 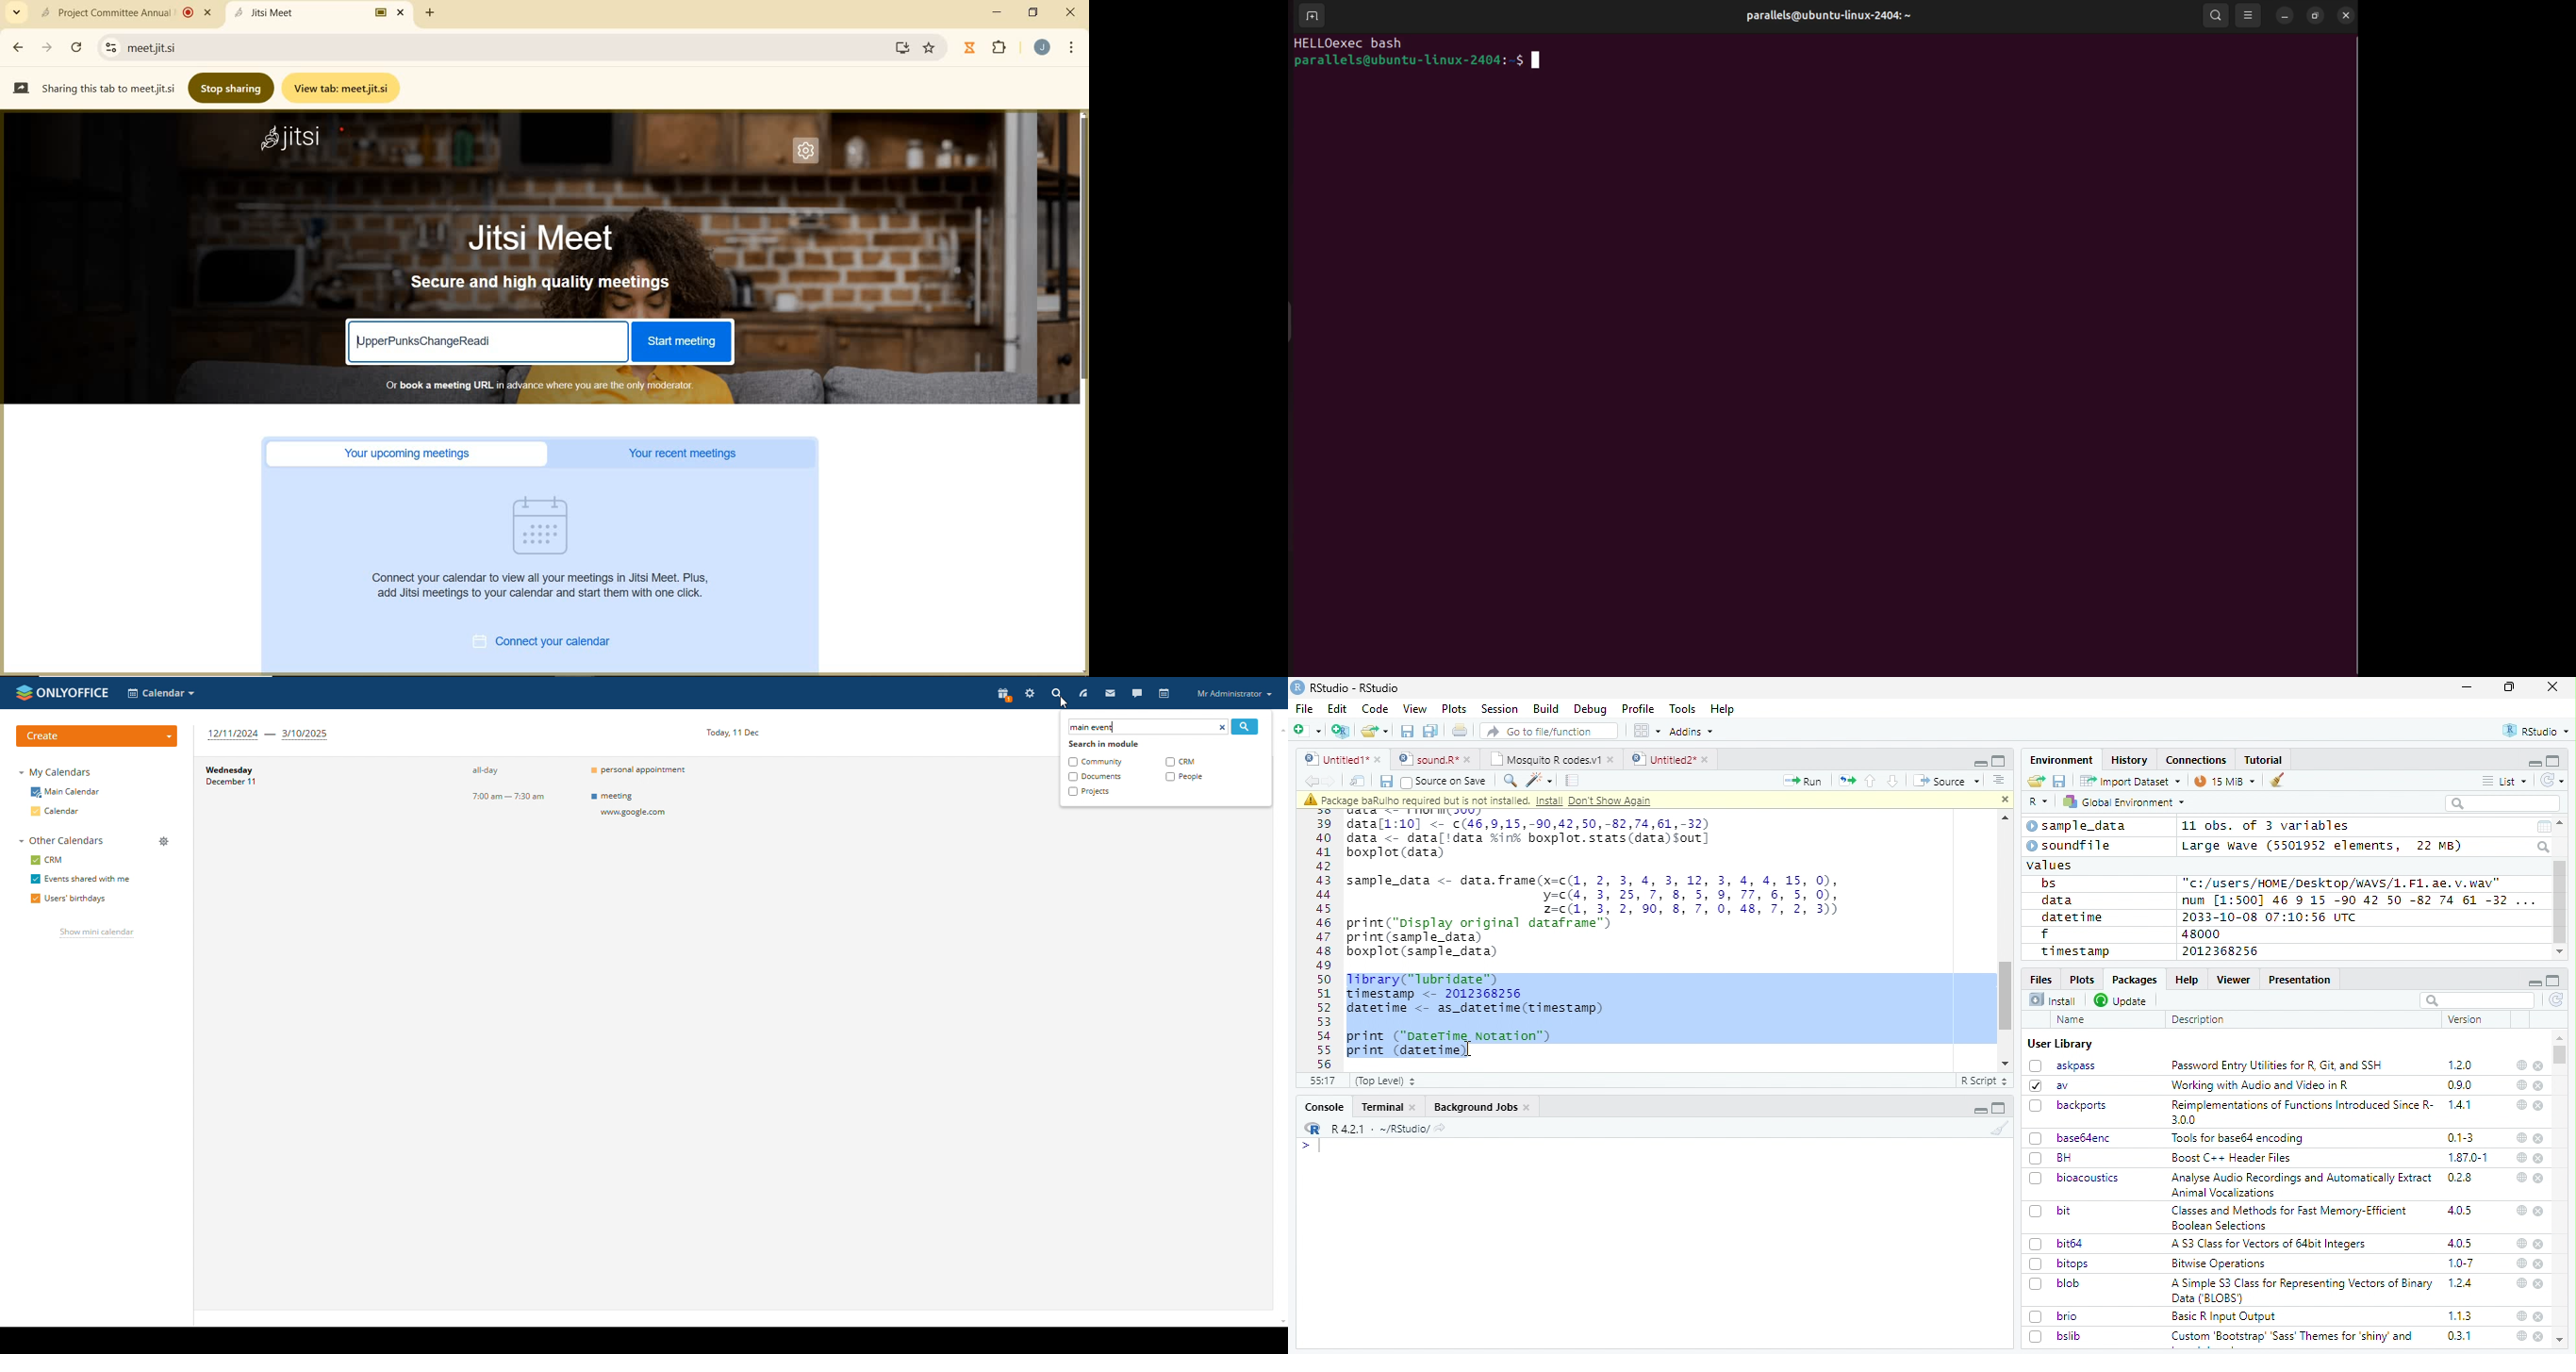 I want to click on Save, so click(x=2060, y=782).